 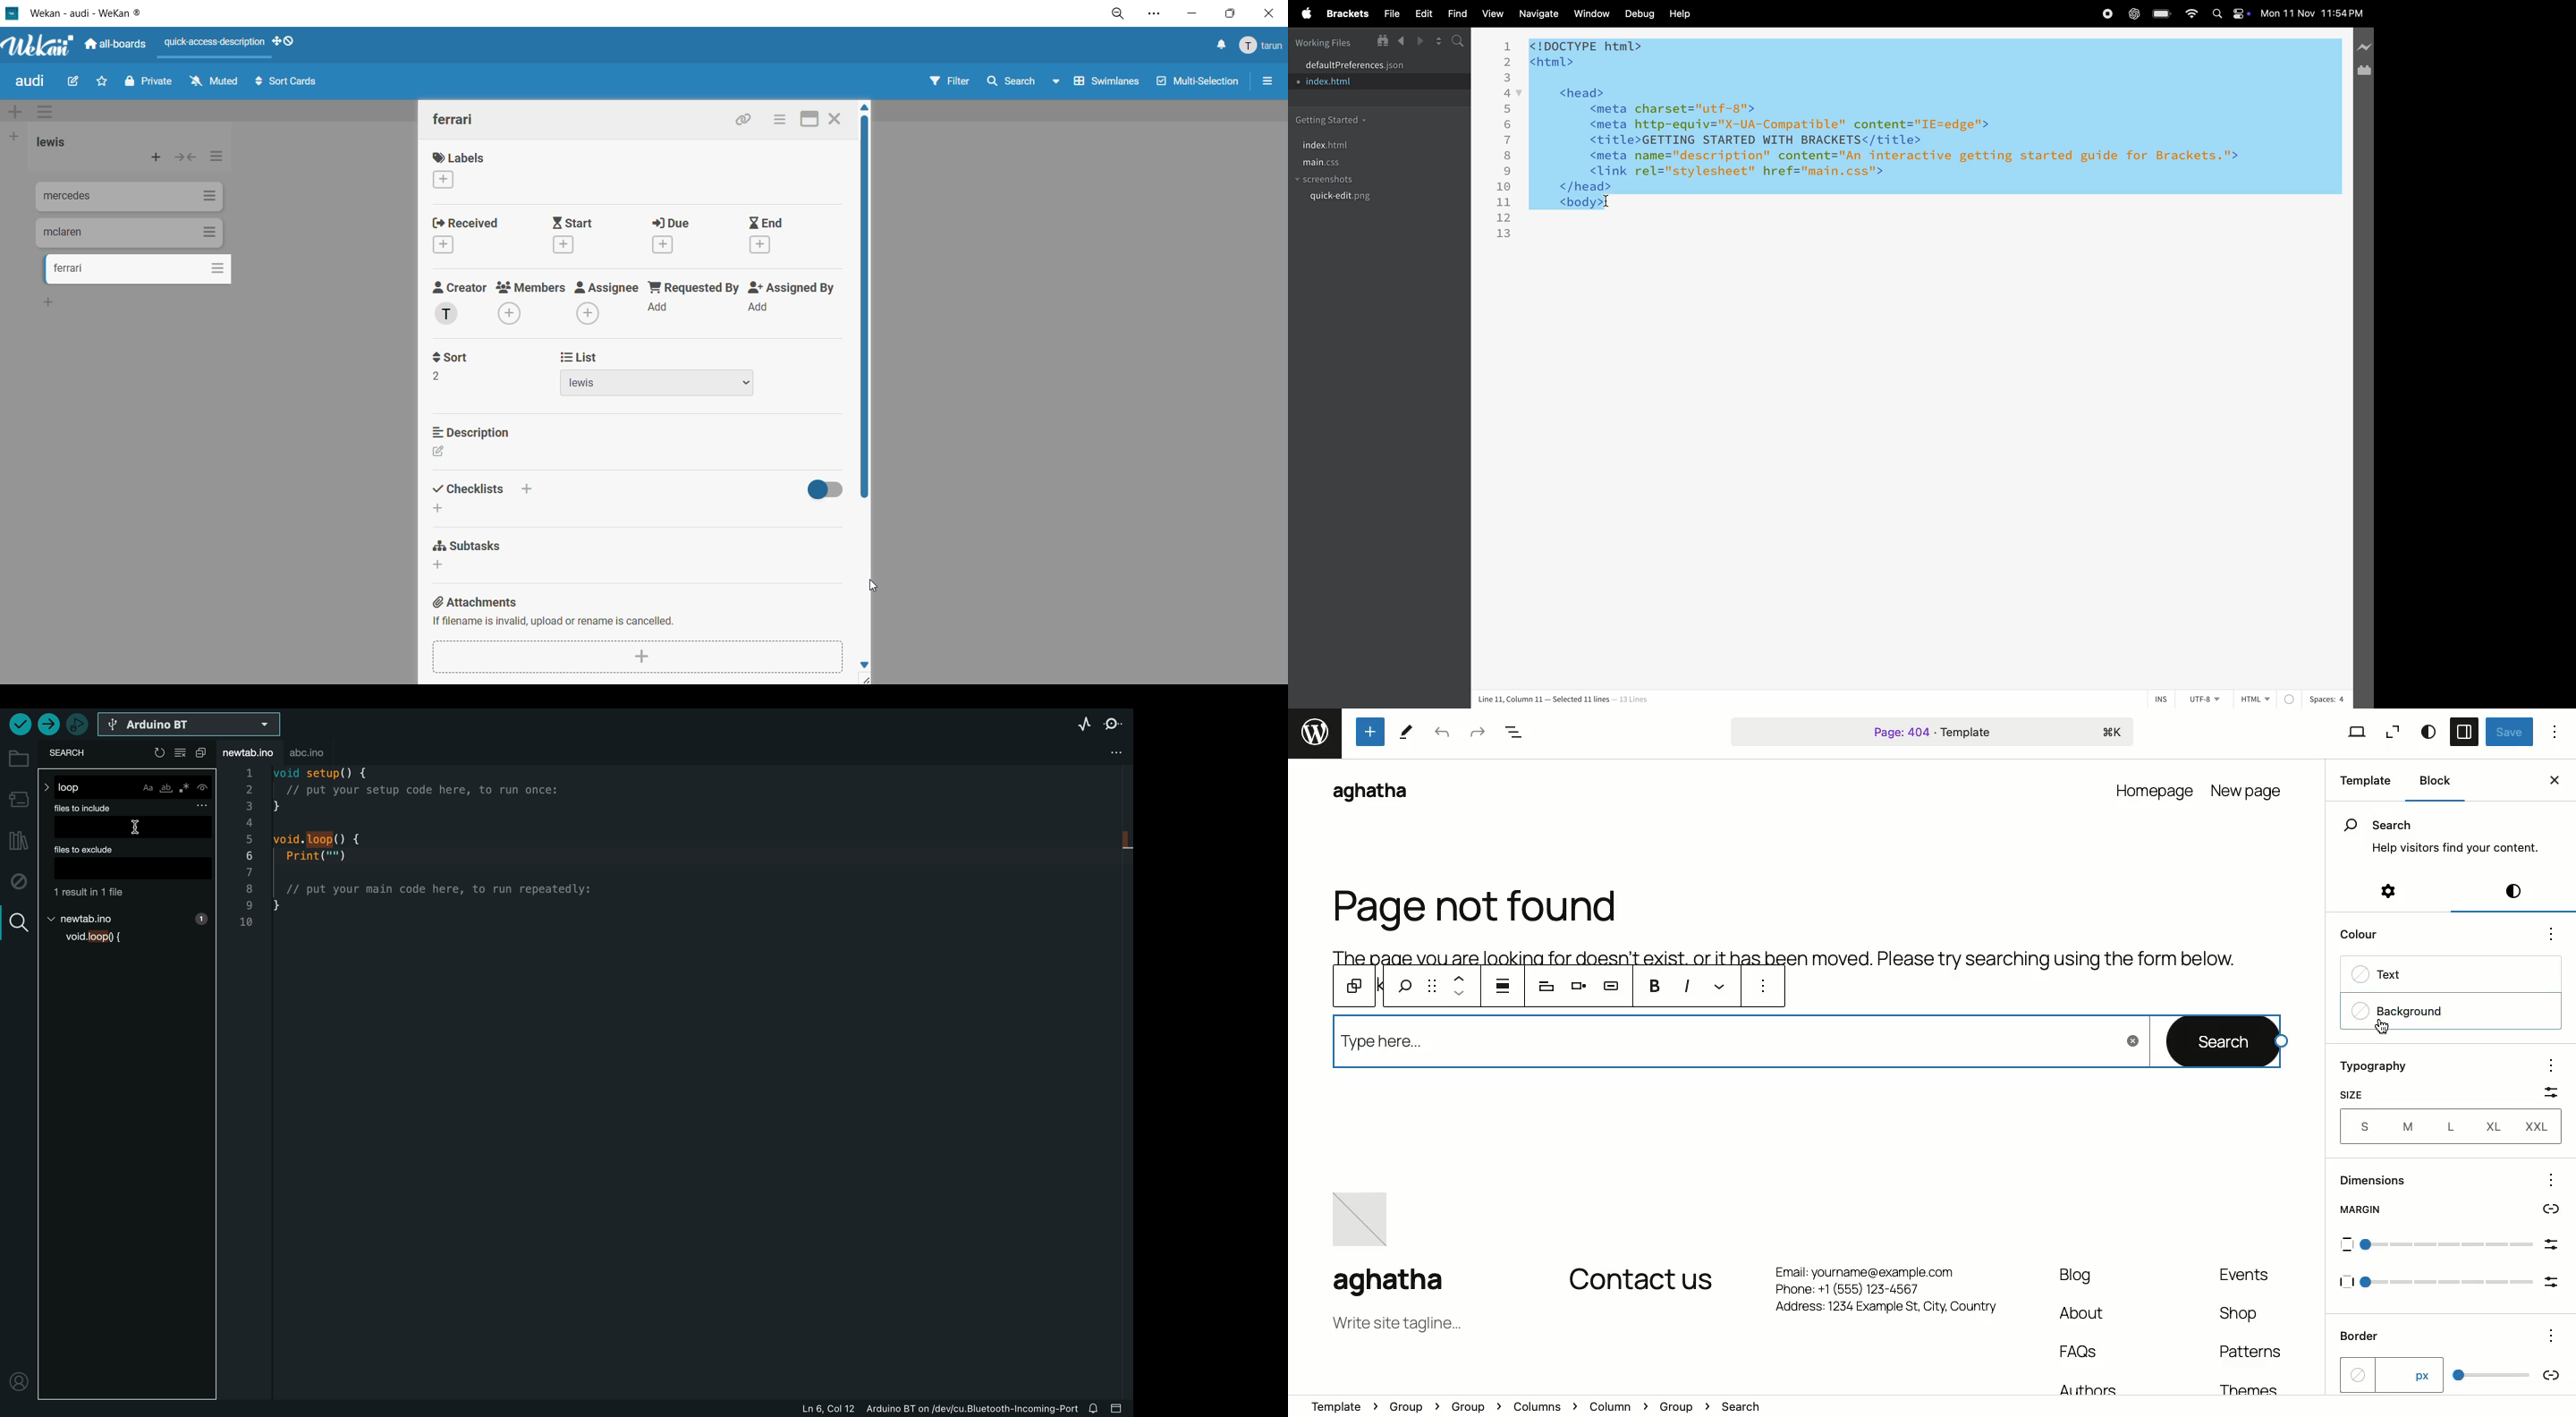 What do you see at coordinates (1337, 118) in the screenshot?
I see `getting started` at bounding box center [1337, 118].